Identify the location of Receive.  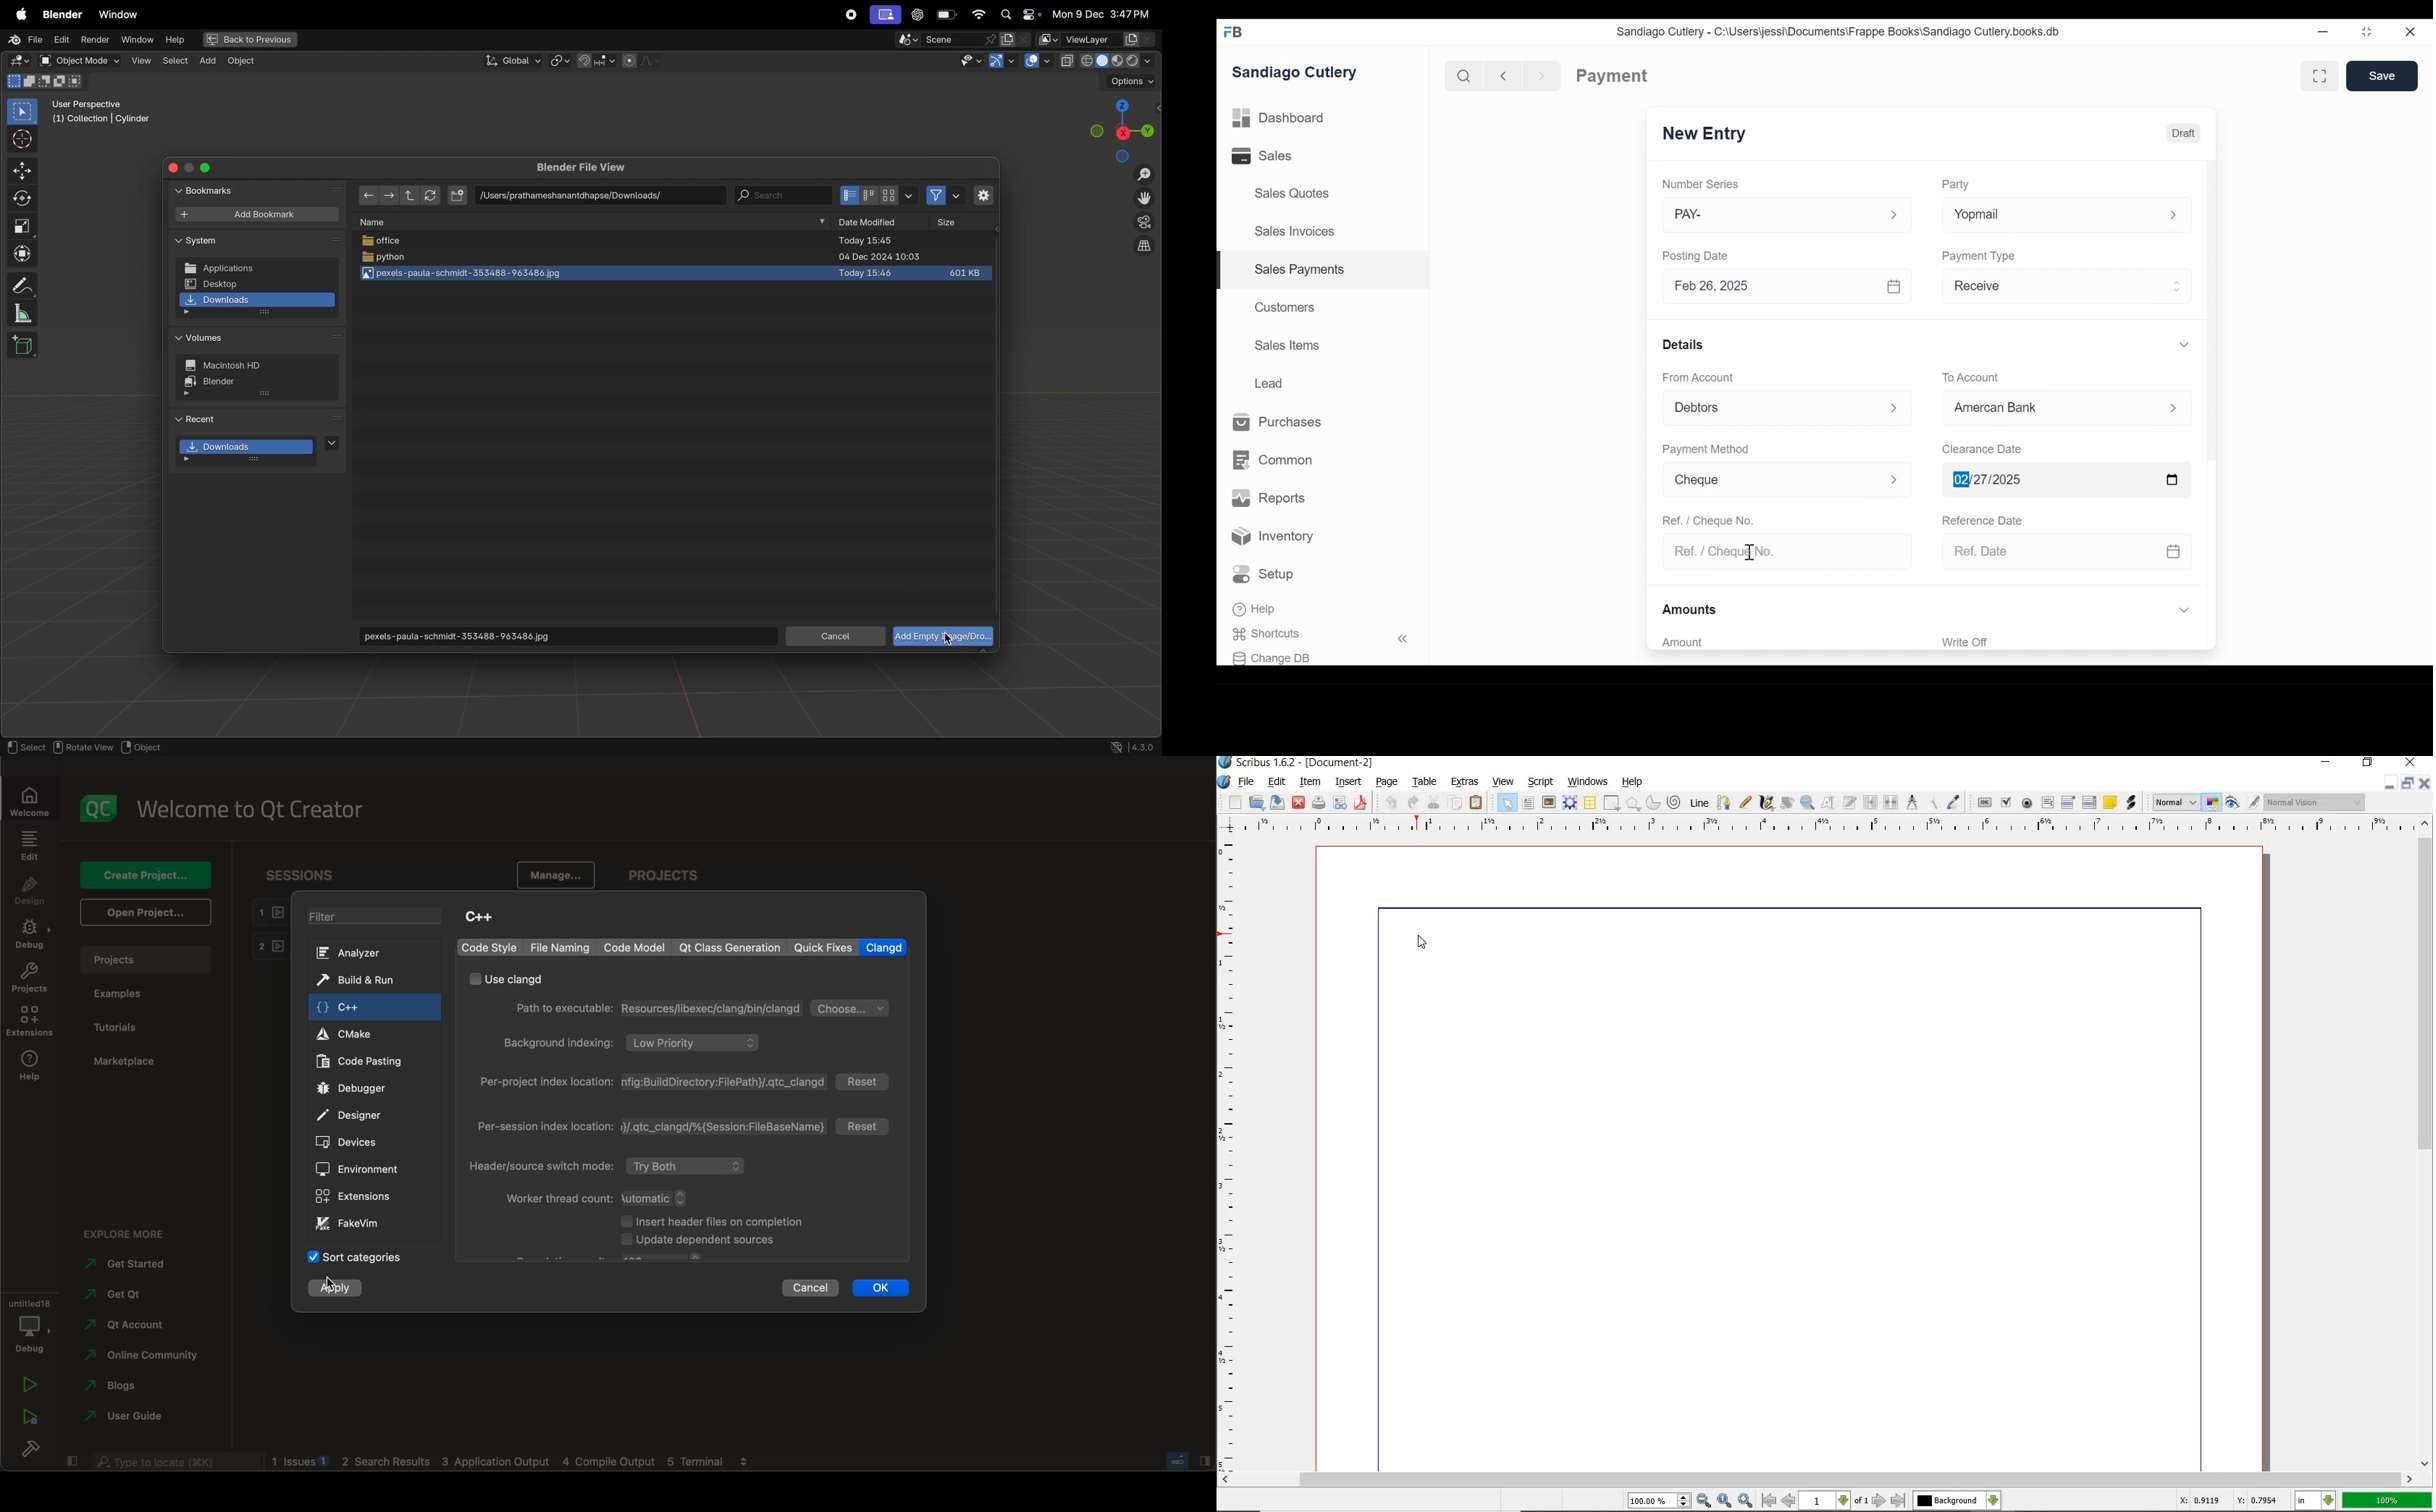
(2050, 288).